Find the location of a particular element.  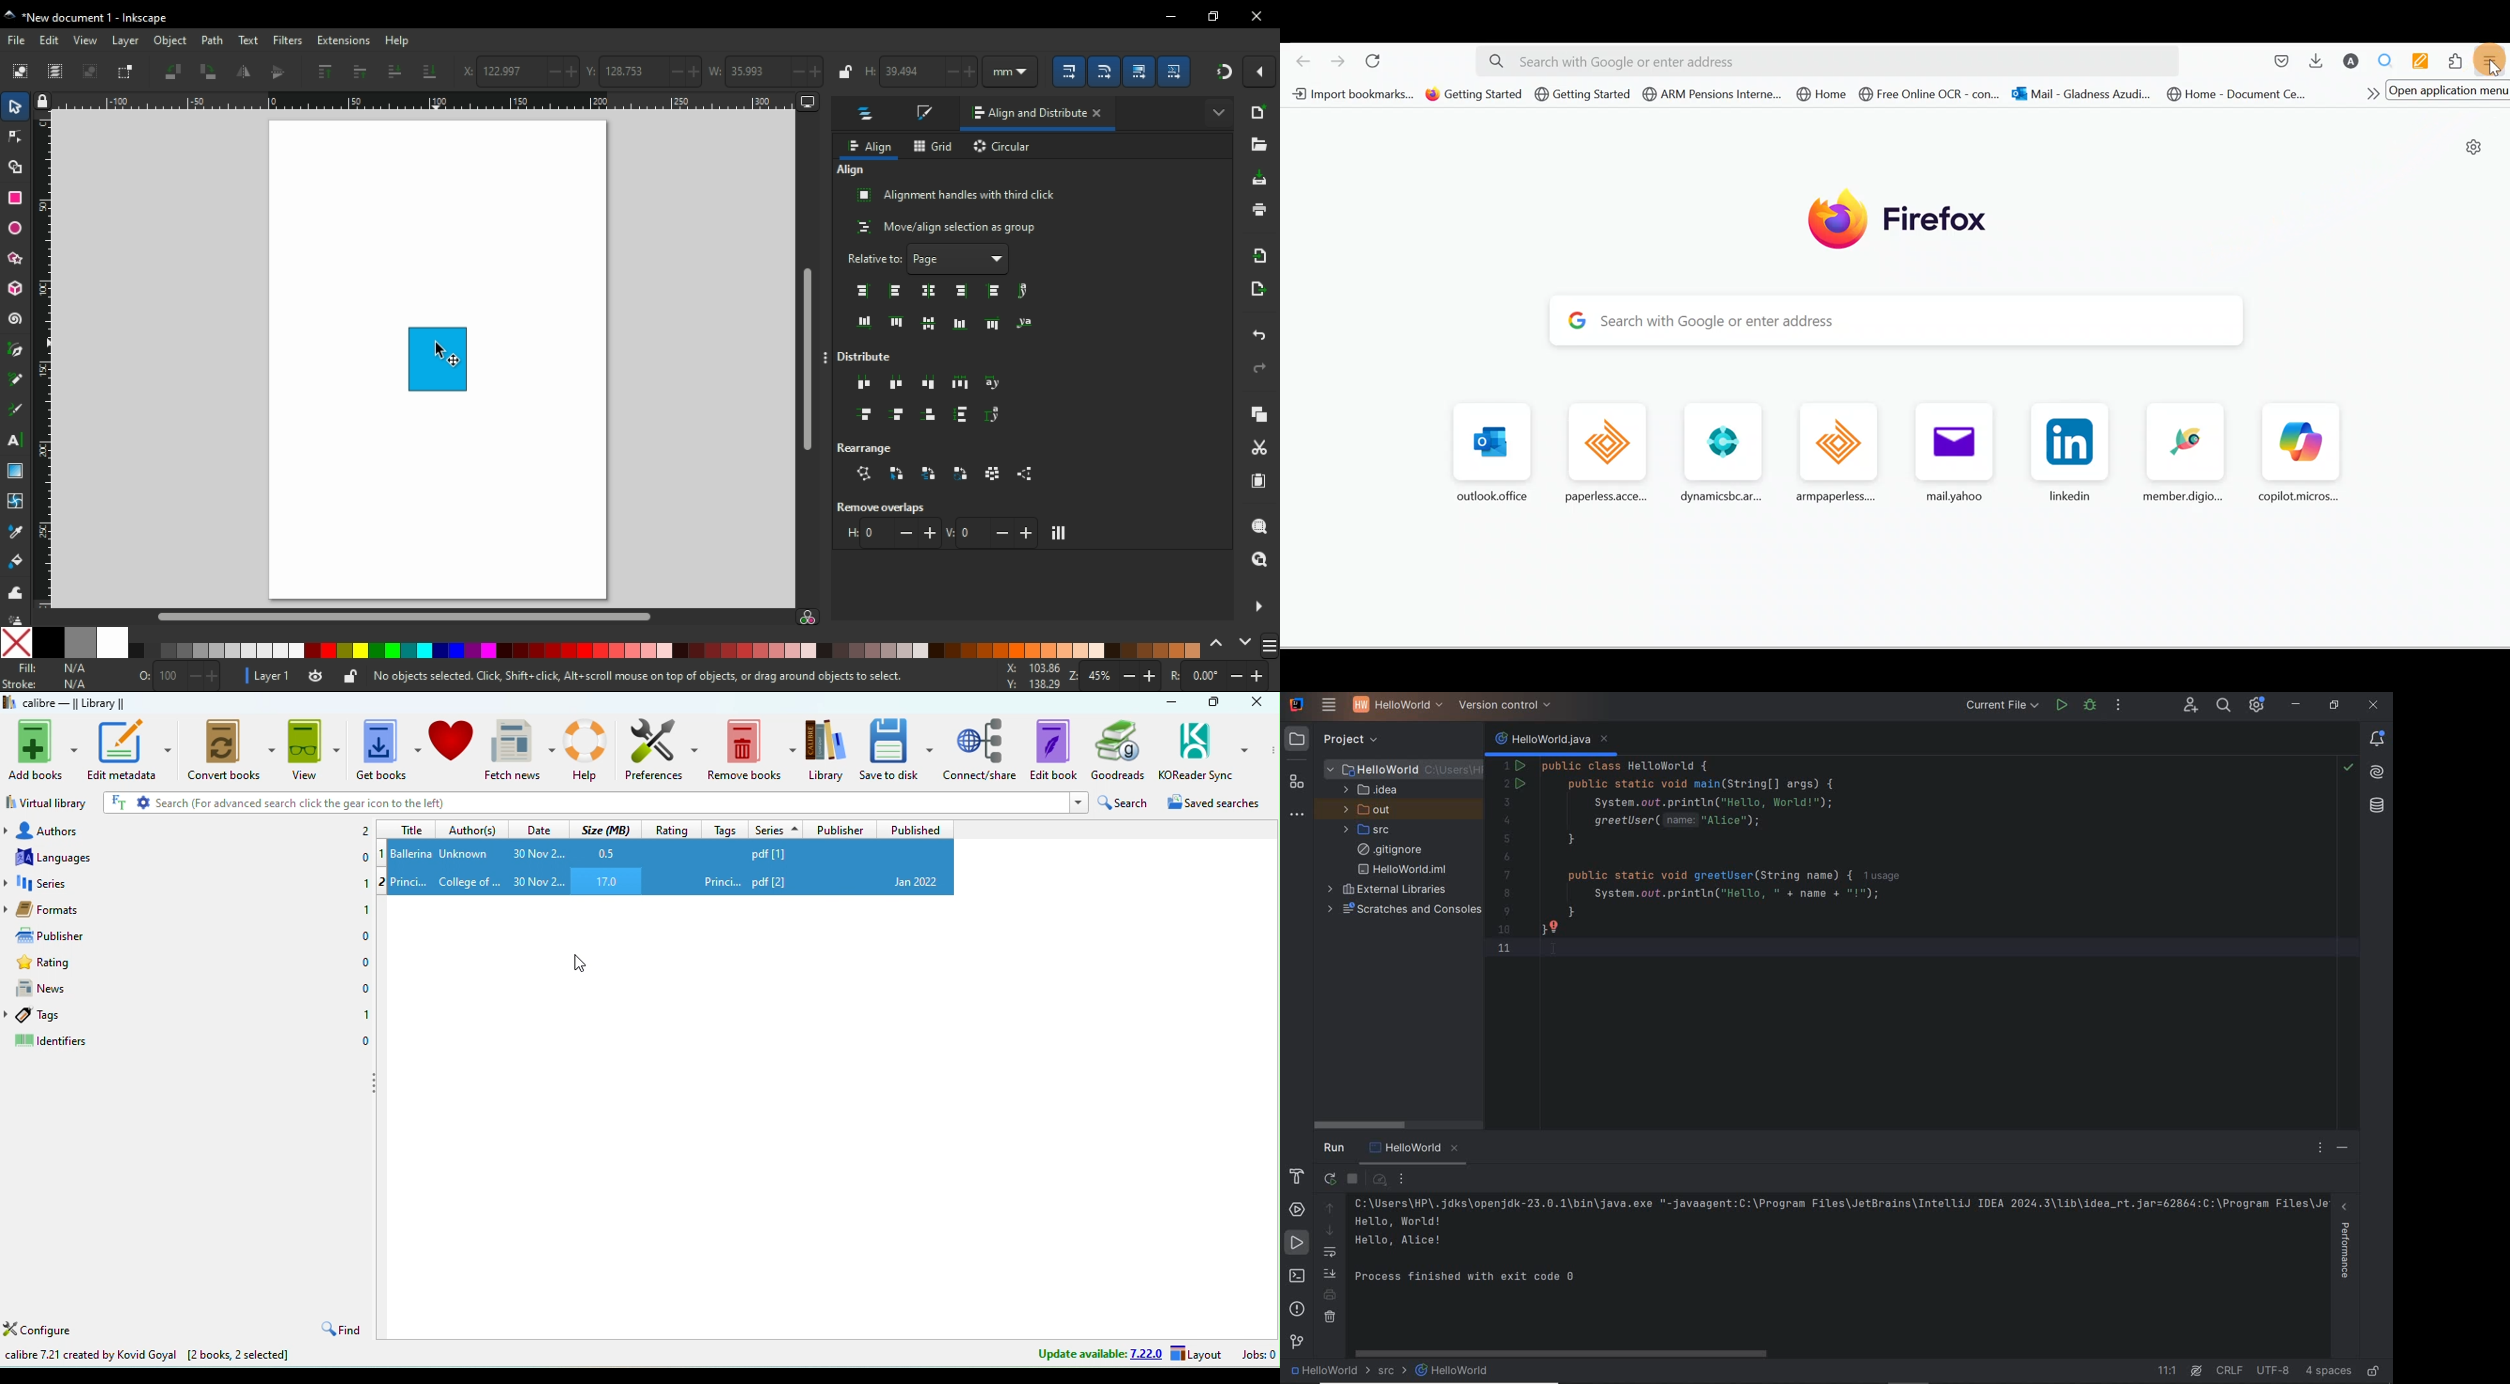

new is located at coordinates (1257, 115).